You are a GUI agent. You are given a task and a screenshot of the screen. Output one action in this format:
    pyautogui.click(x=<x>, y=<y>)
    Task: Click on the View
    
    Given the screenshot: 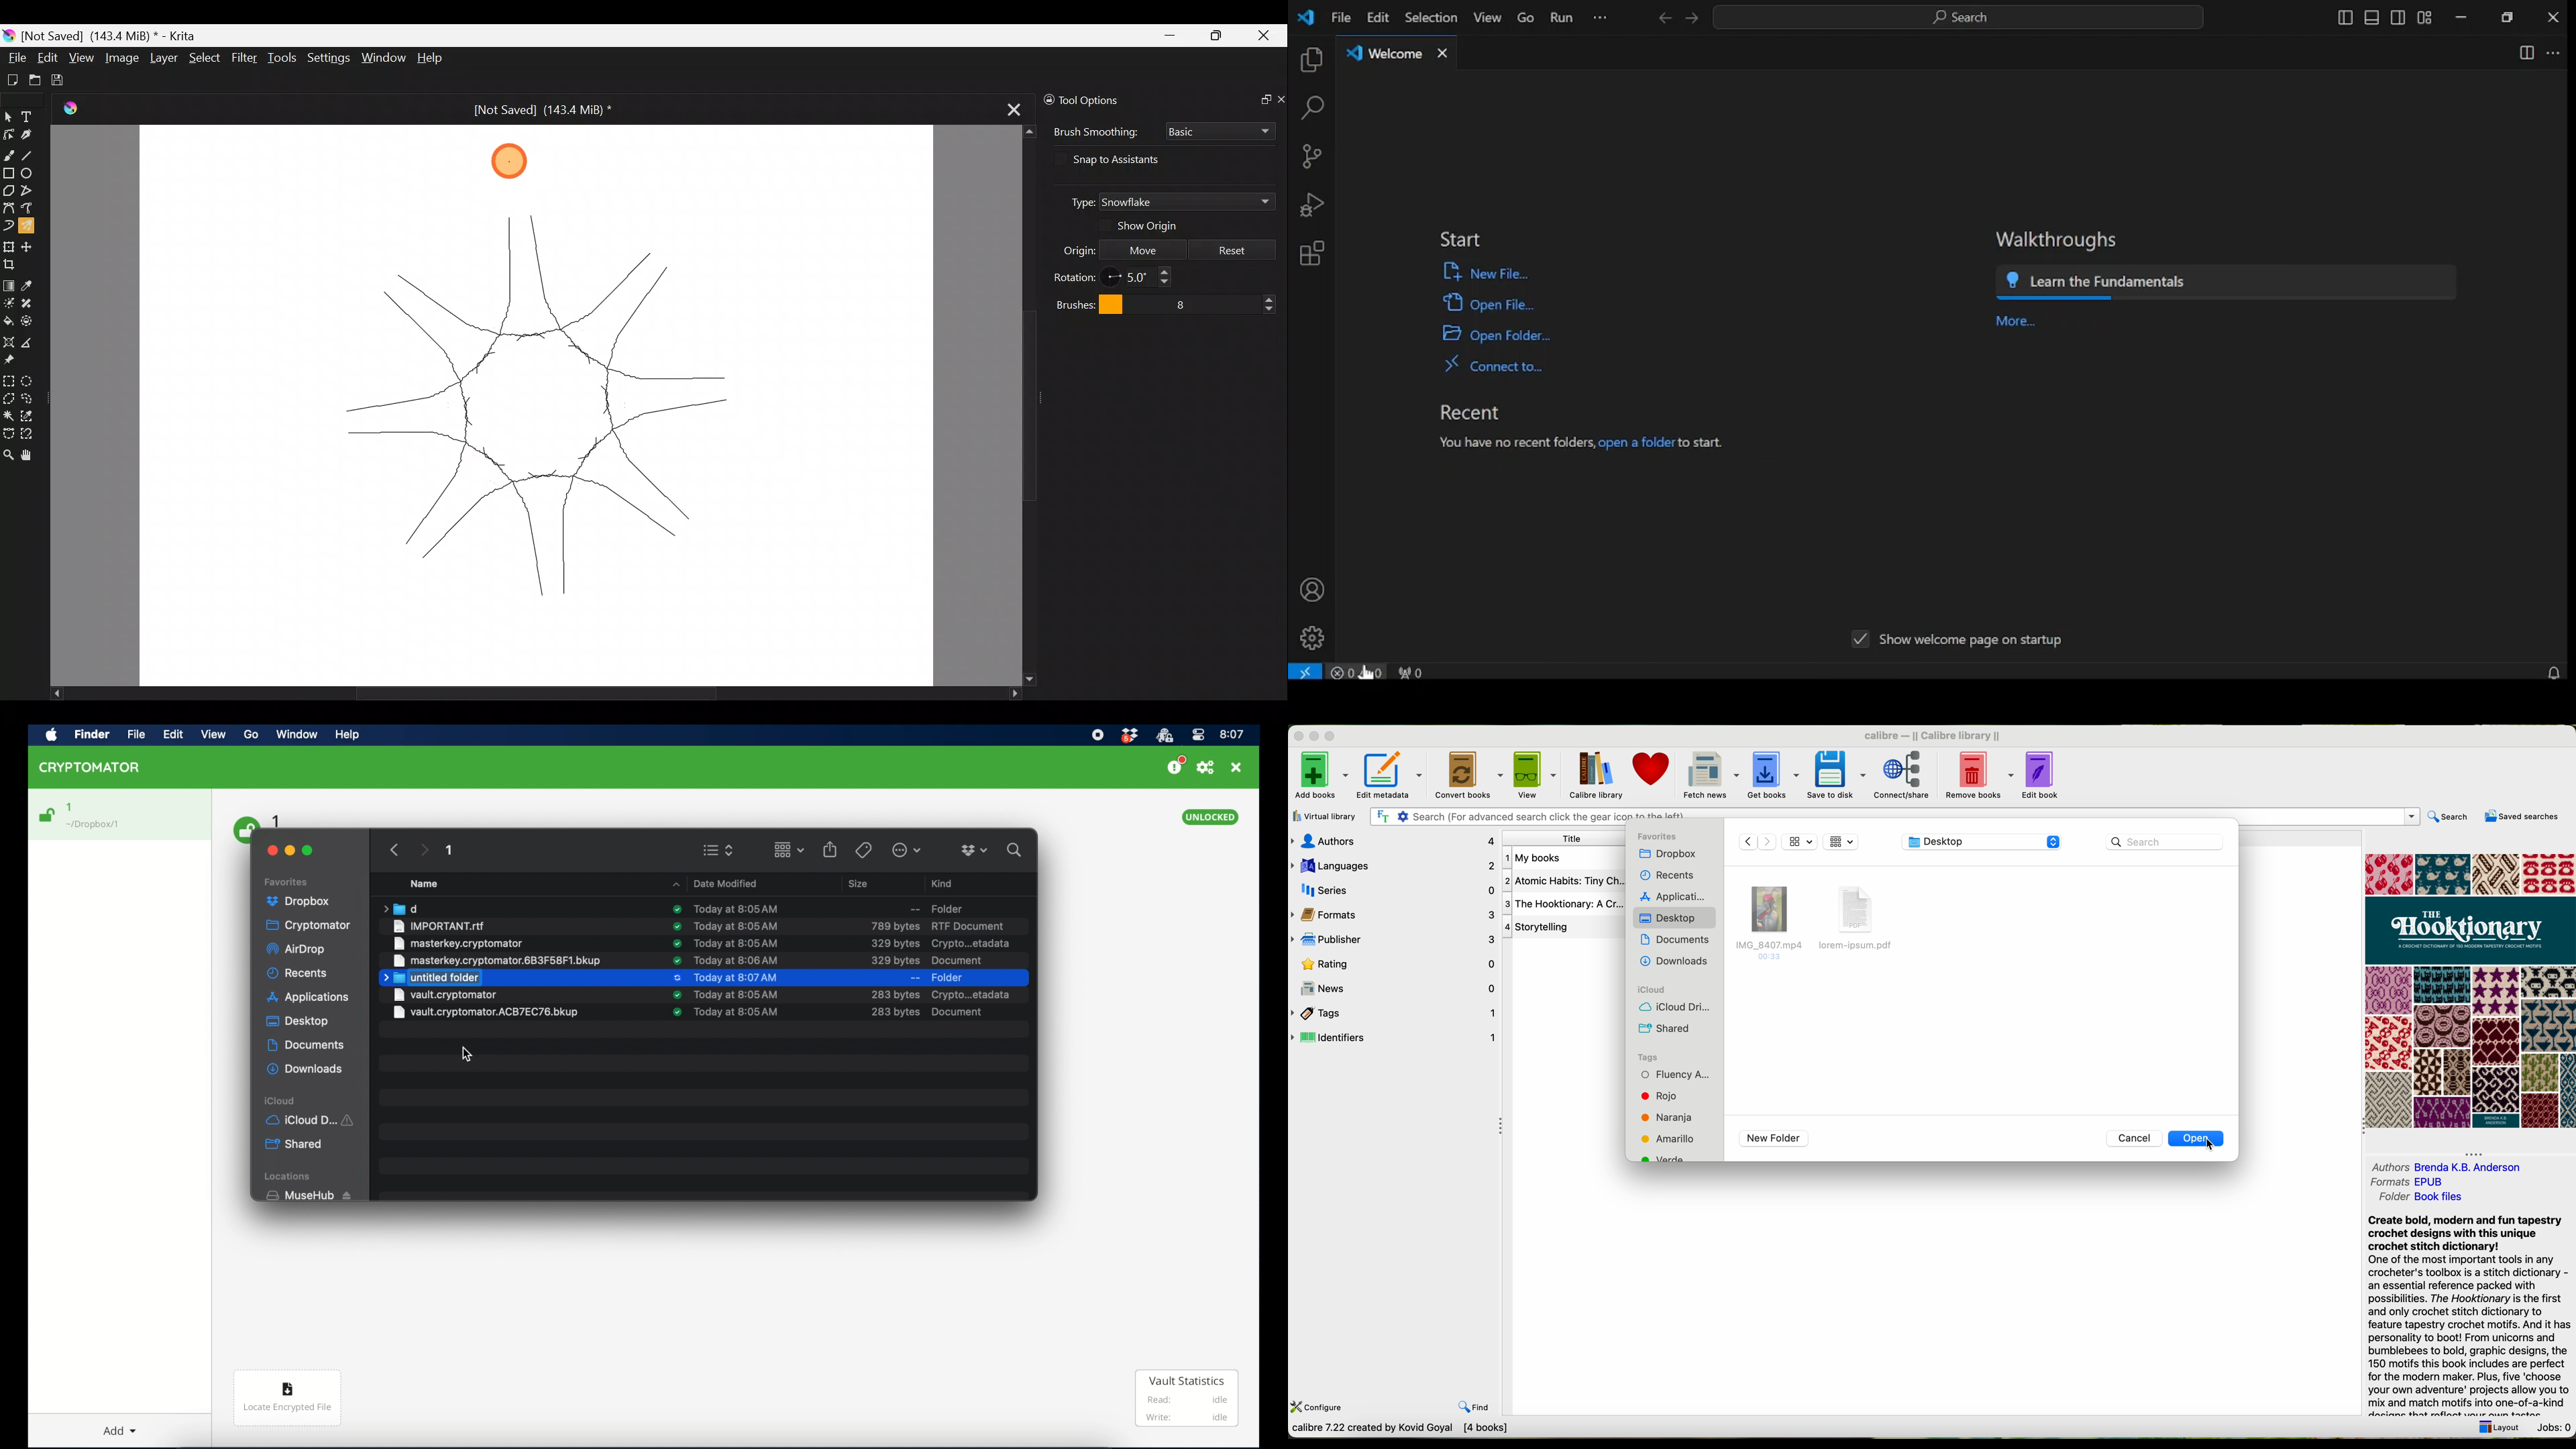 What is the action you would take?
    pyautogui.click(x=215, y=737)
    